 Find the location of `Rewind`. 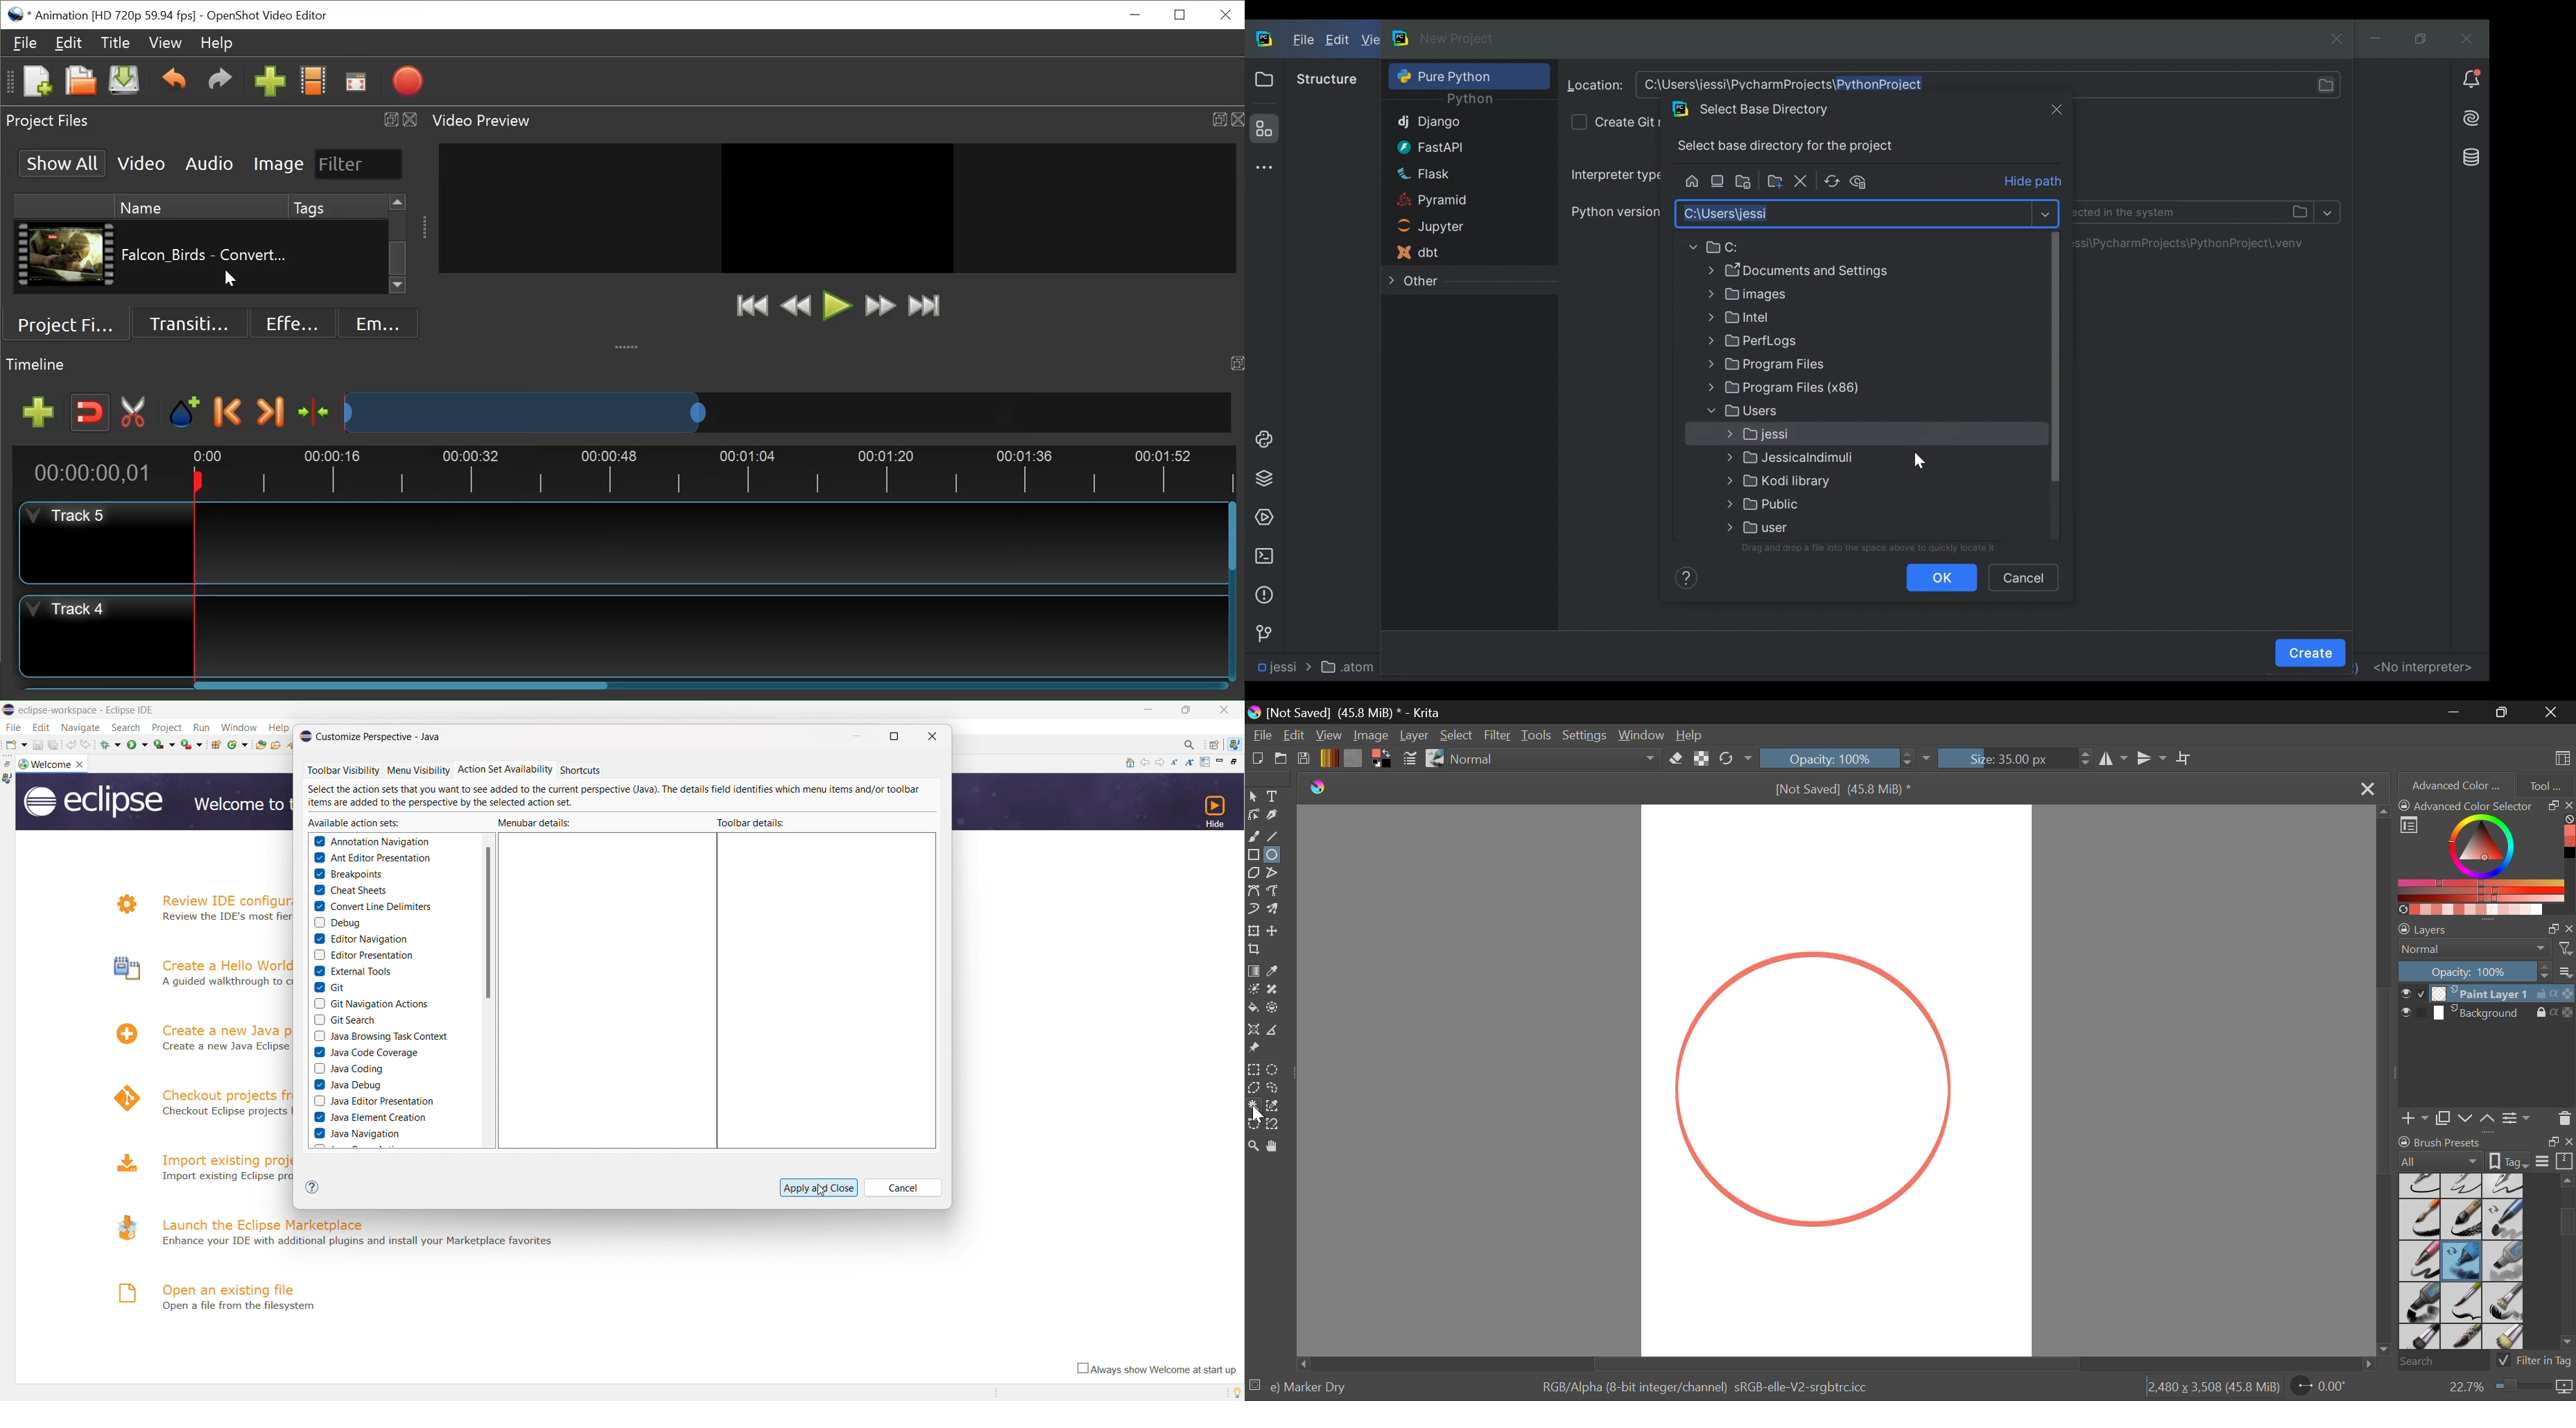

Rewind is located at coordinates (800, 307).